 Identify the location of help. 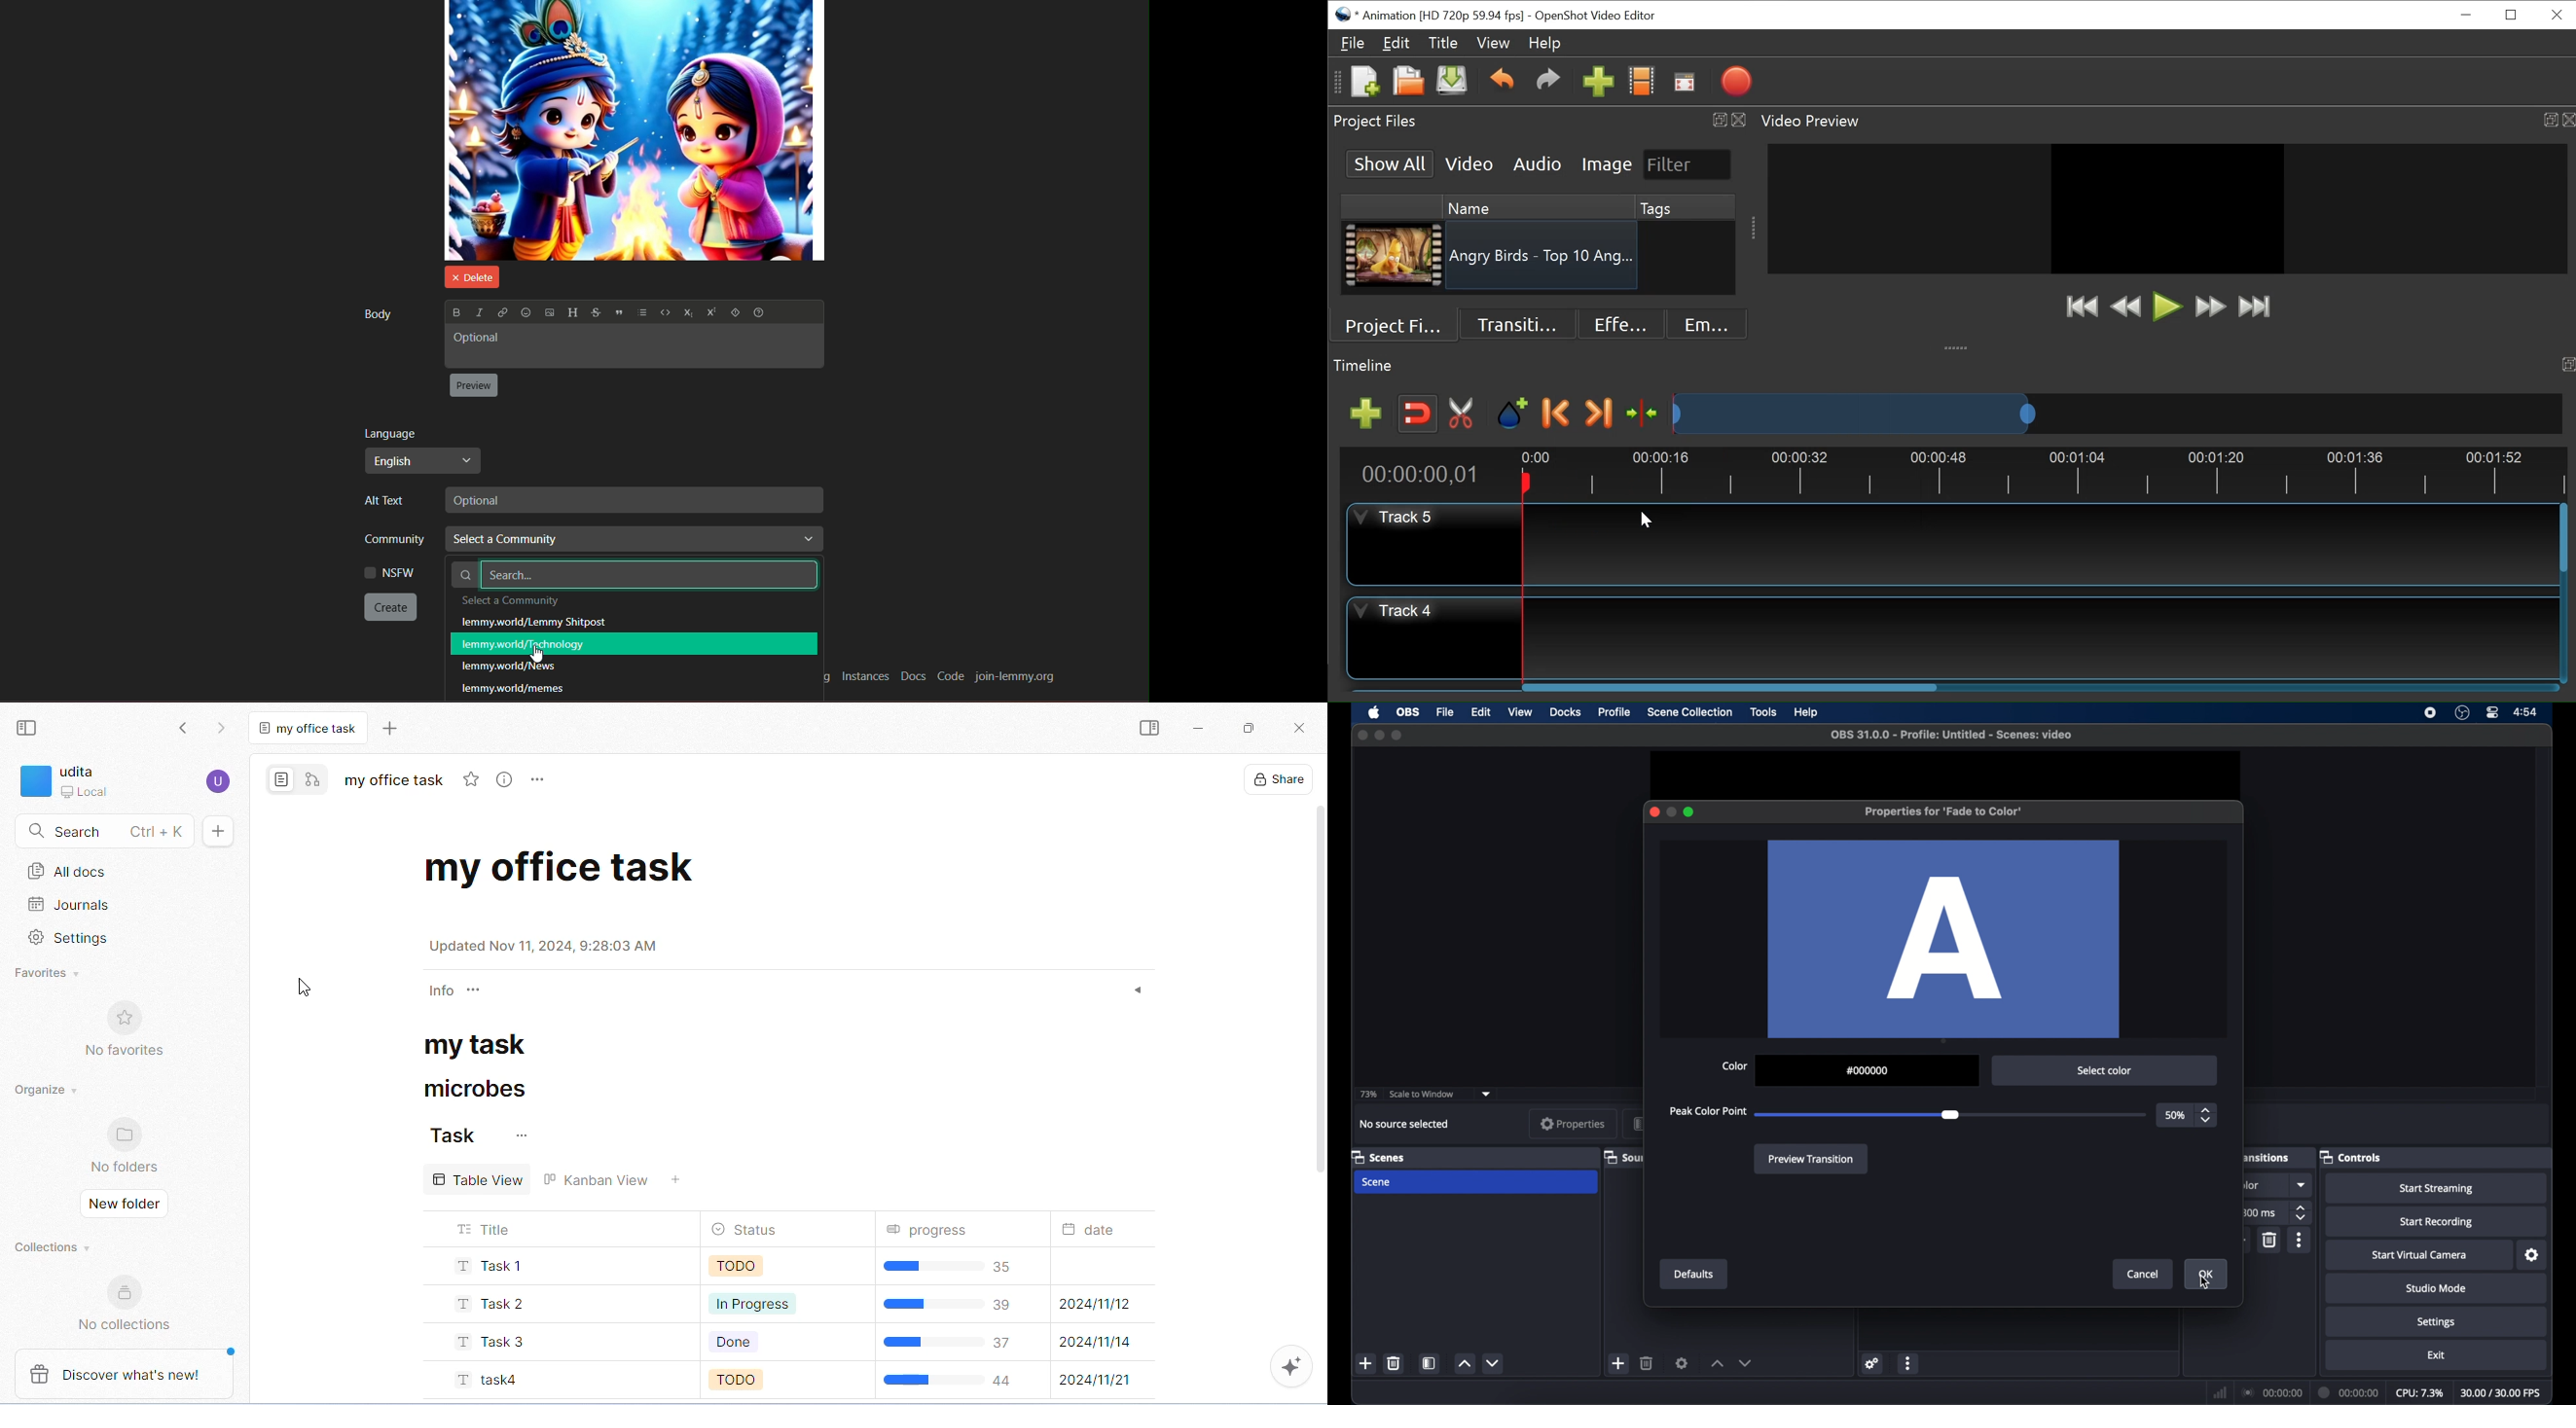
(1806, 712).